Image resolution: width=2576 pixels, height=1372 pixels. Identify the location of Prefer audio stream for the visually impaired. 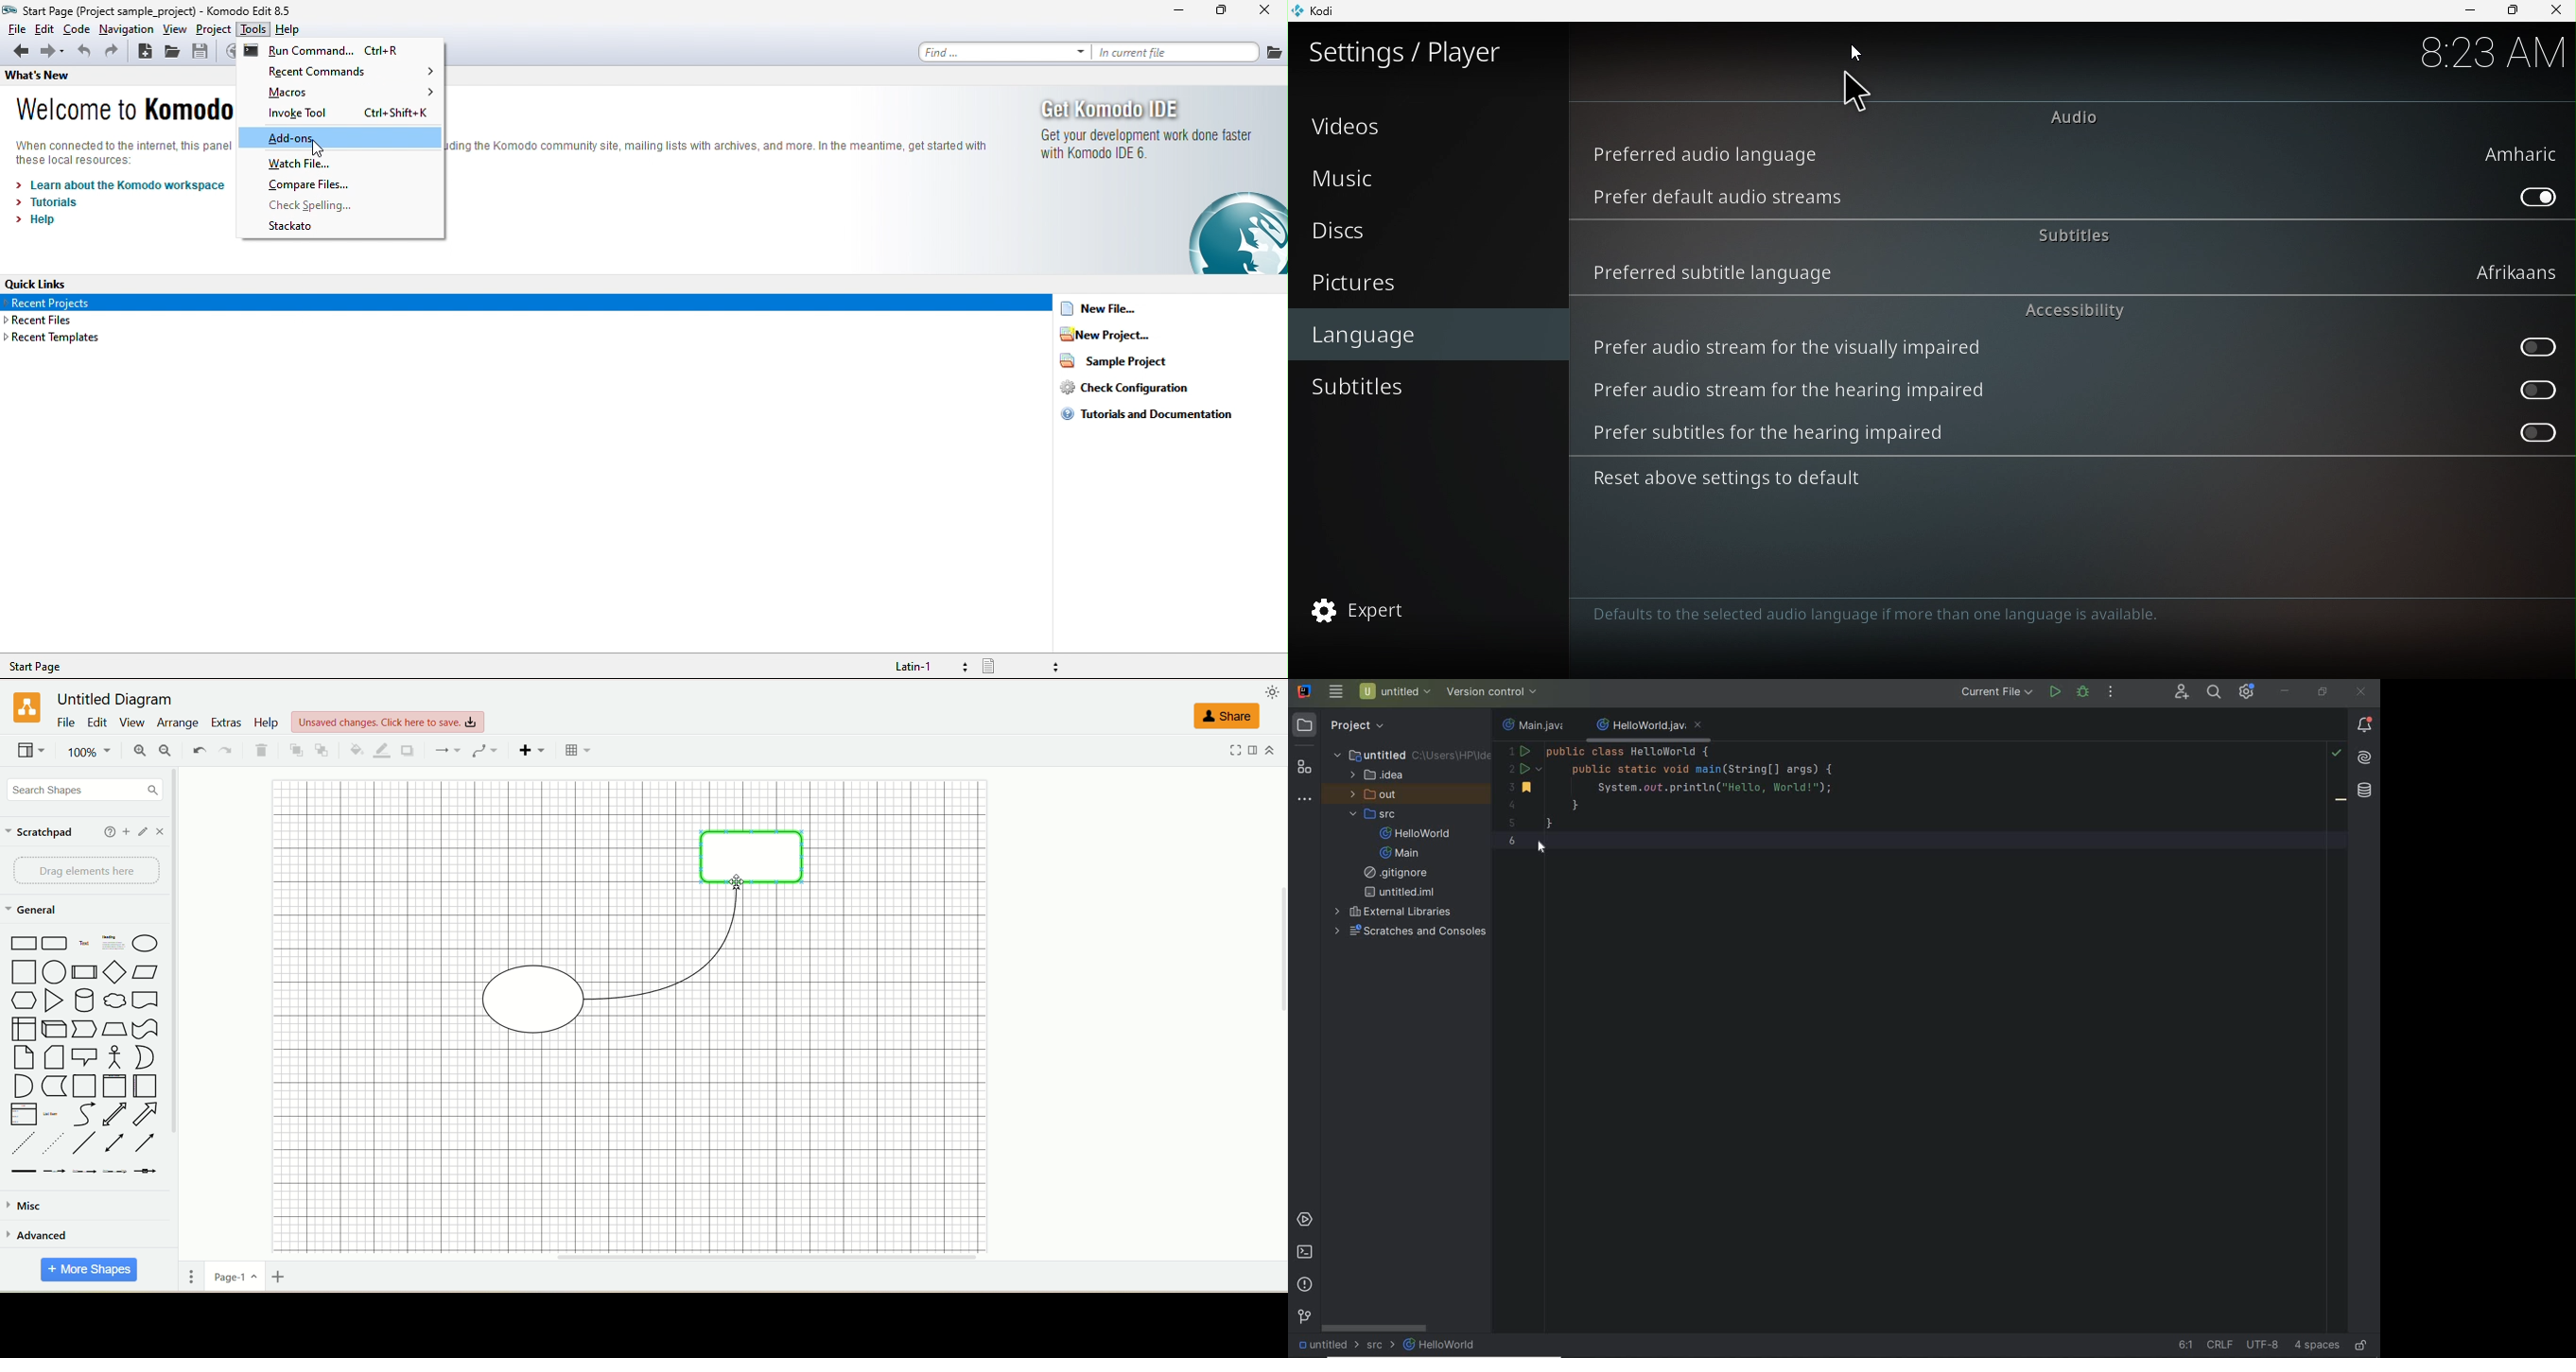
(1792, 345).